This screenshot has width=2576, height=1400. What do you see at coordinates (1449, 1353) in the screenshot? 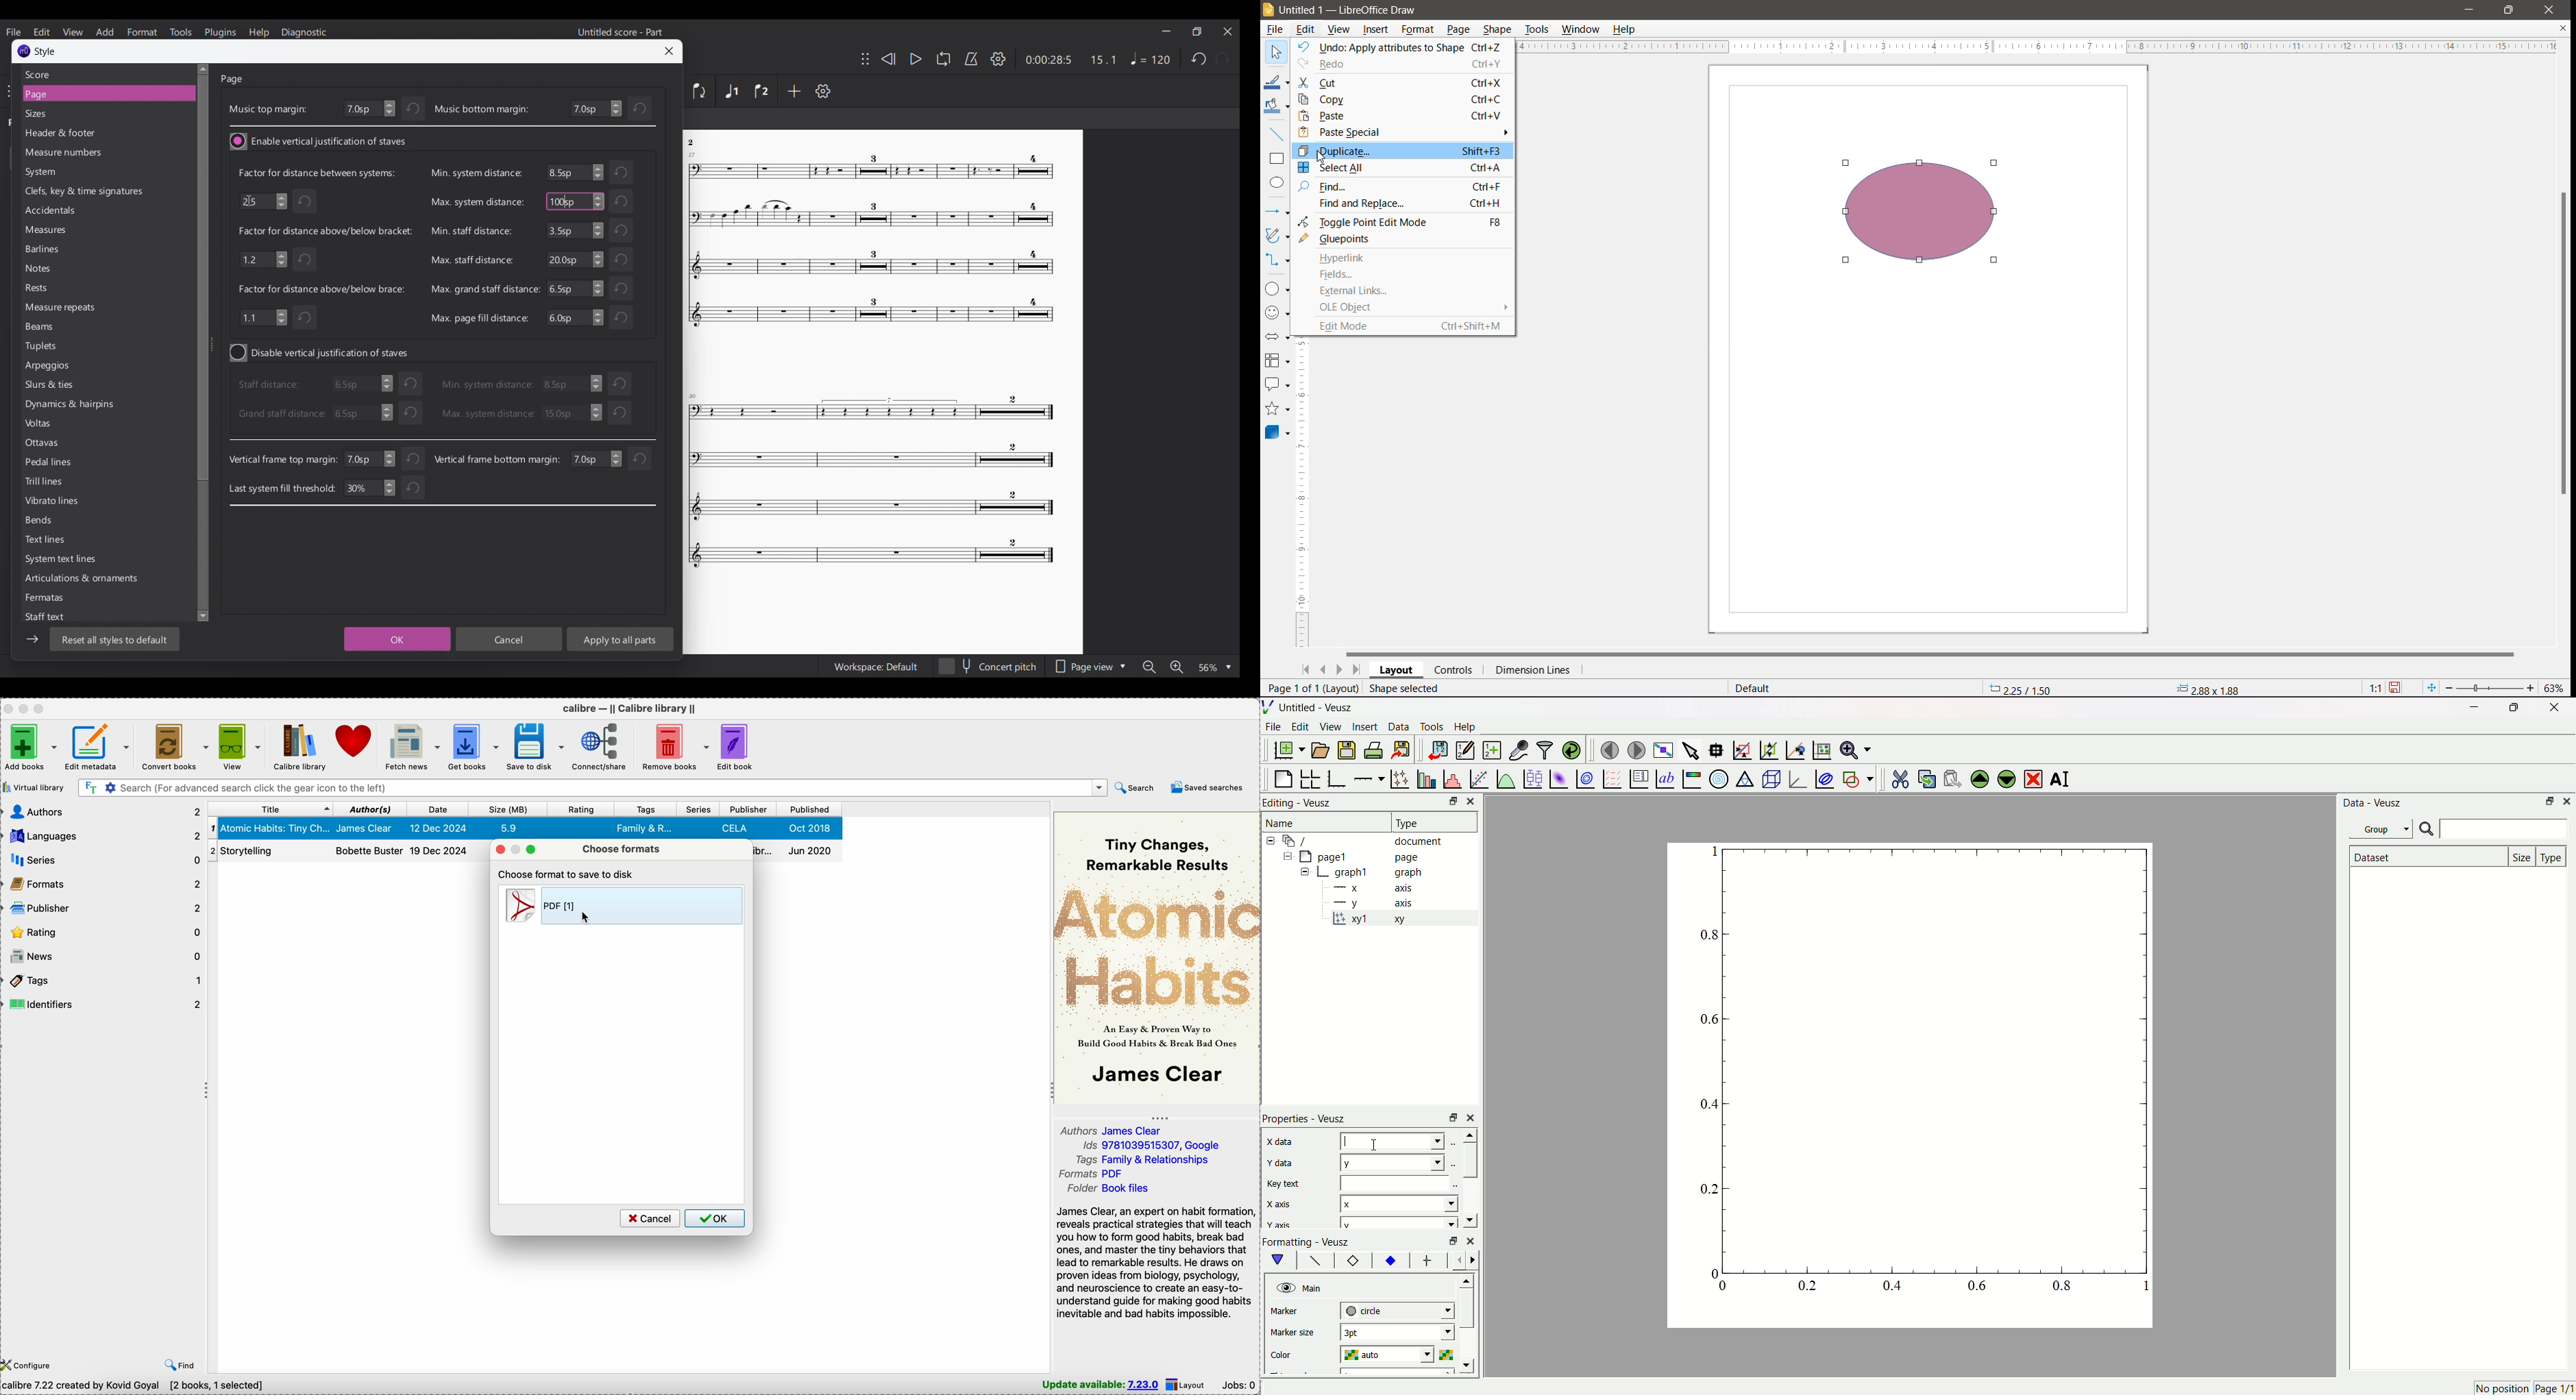
I see `select color` at bounding box center [1449, 1353].